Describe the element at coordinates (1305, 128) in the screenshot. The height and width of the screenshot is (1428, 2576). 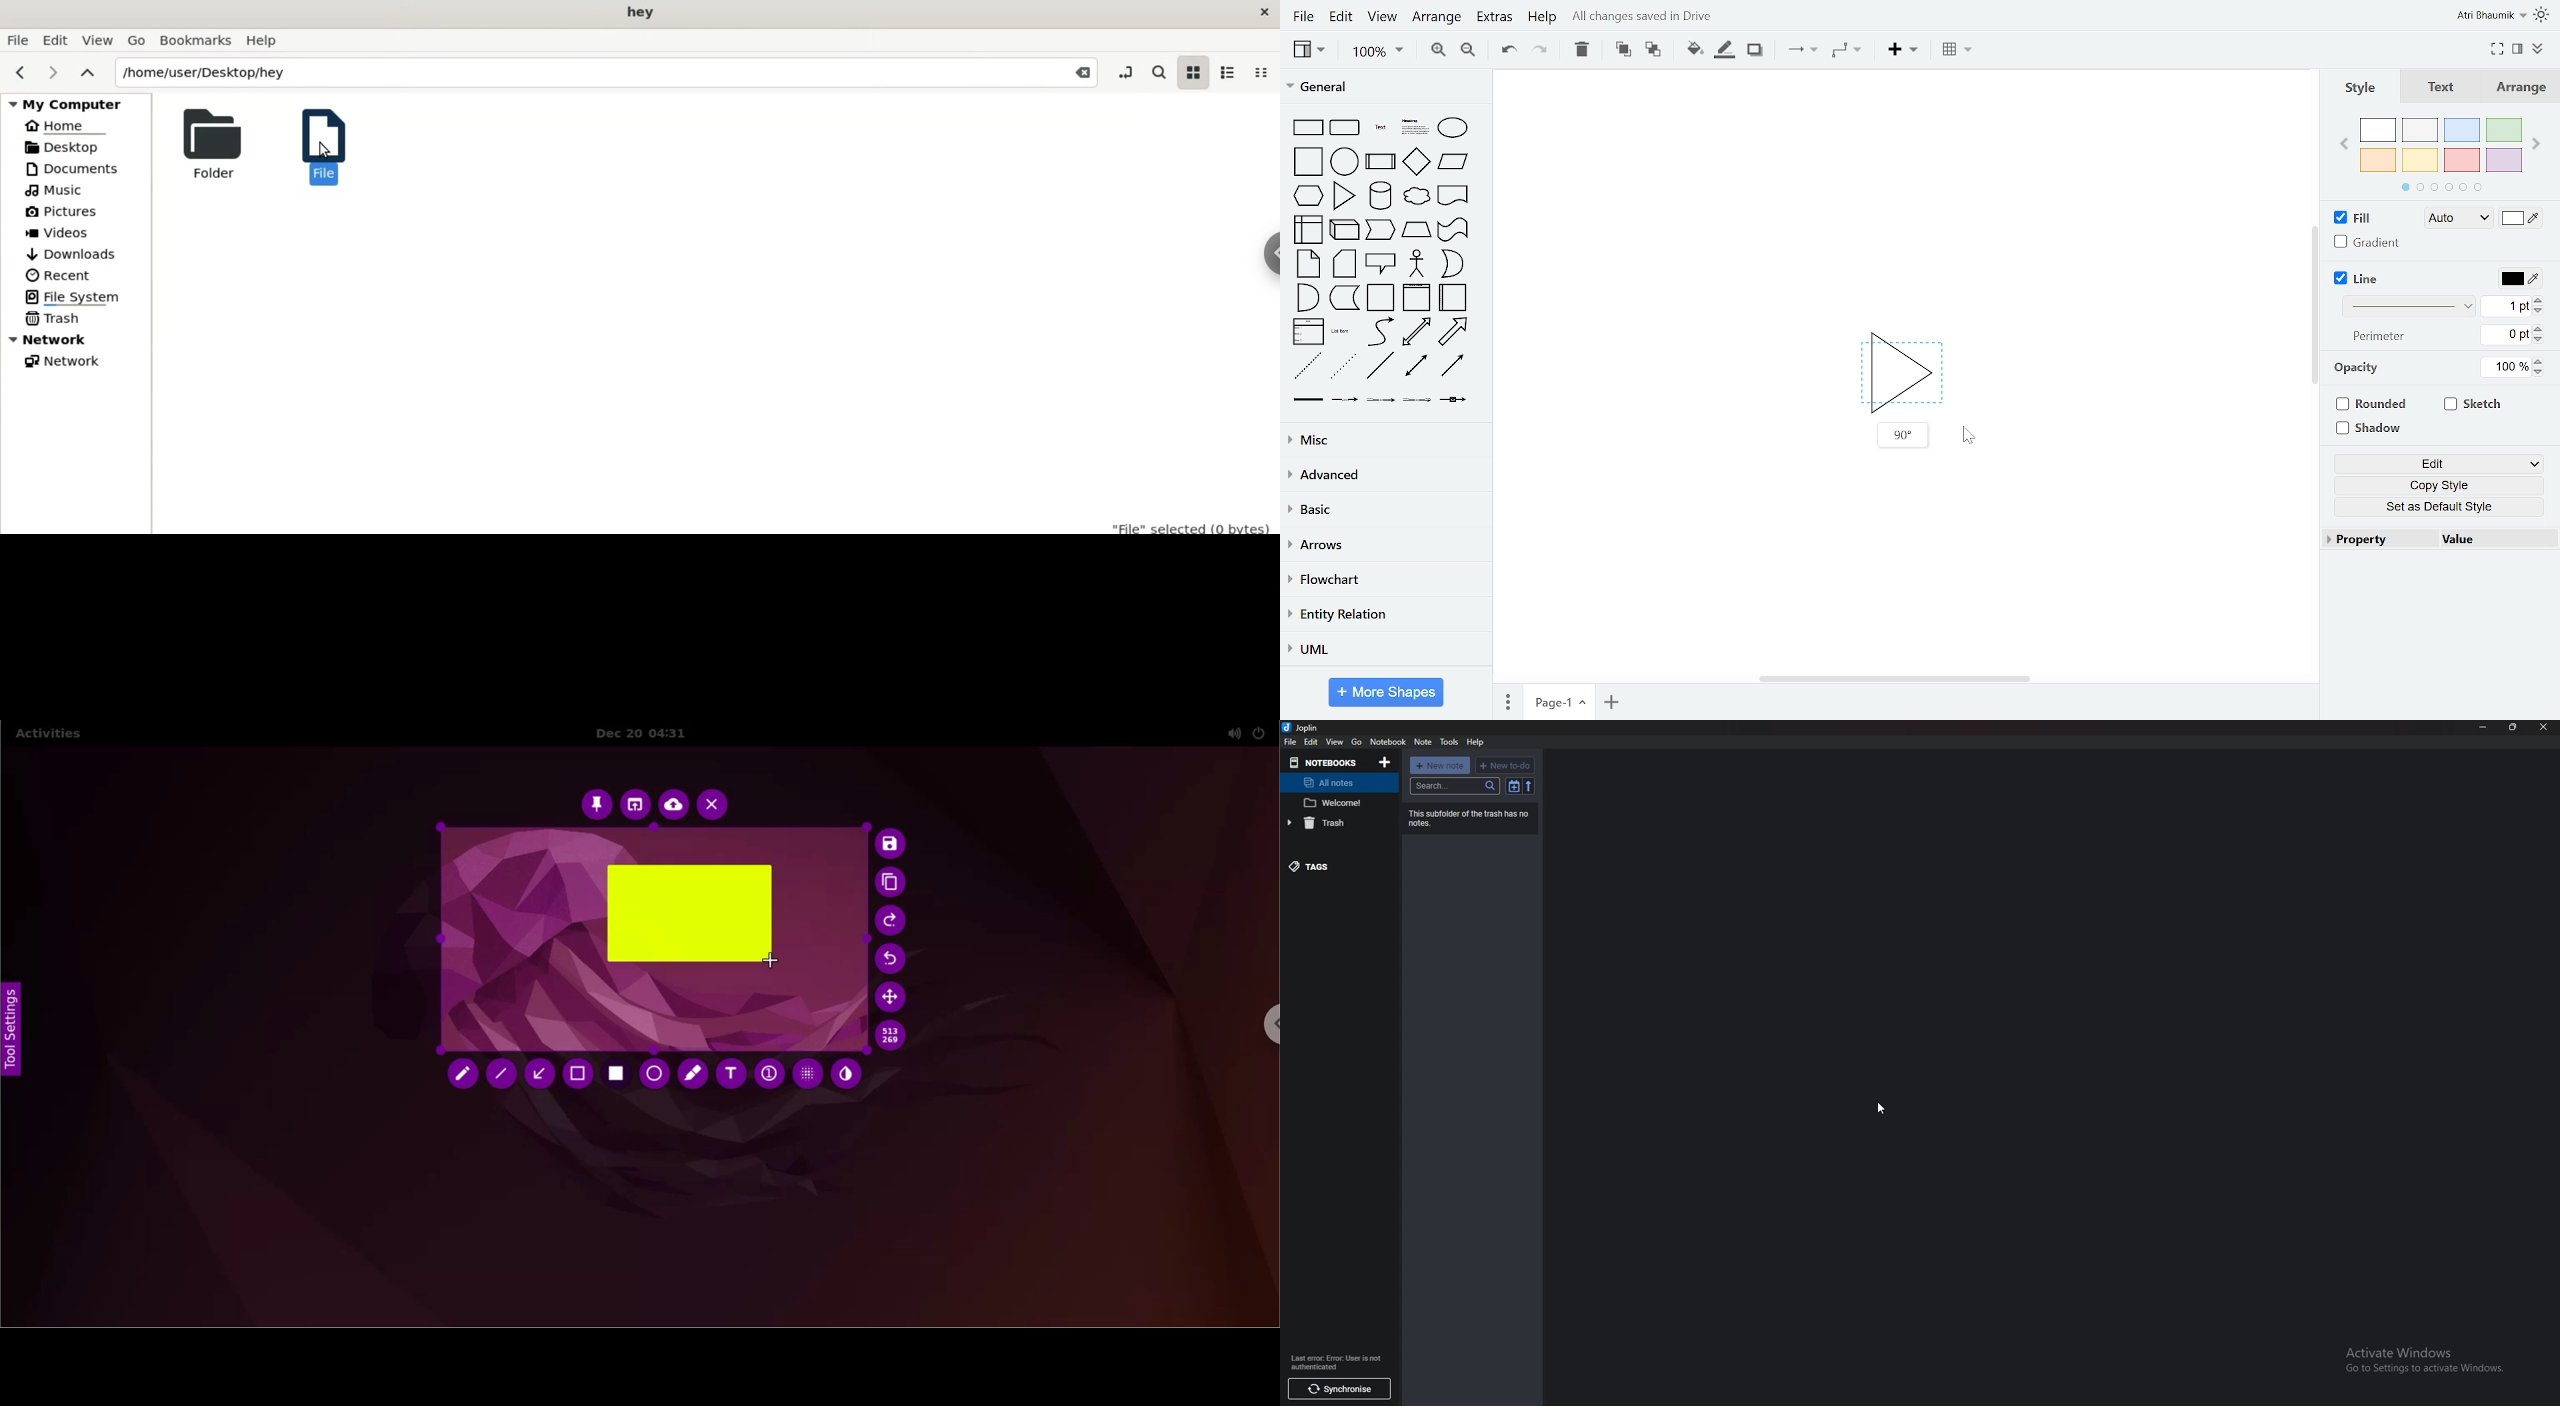
I see `rectangle` at that location.